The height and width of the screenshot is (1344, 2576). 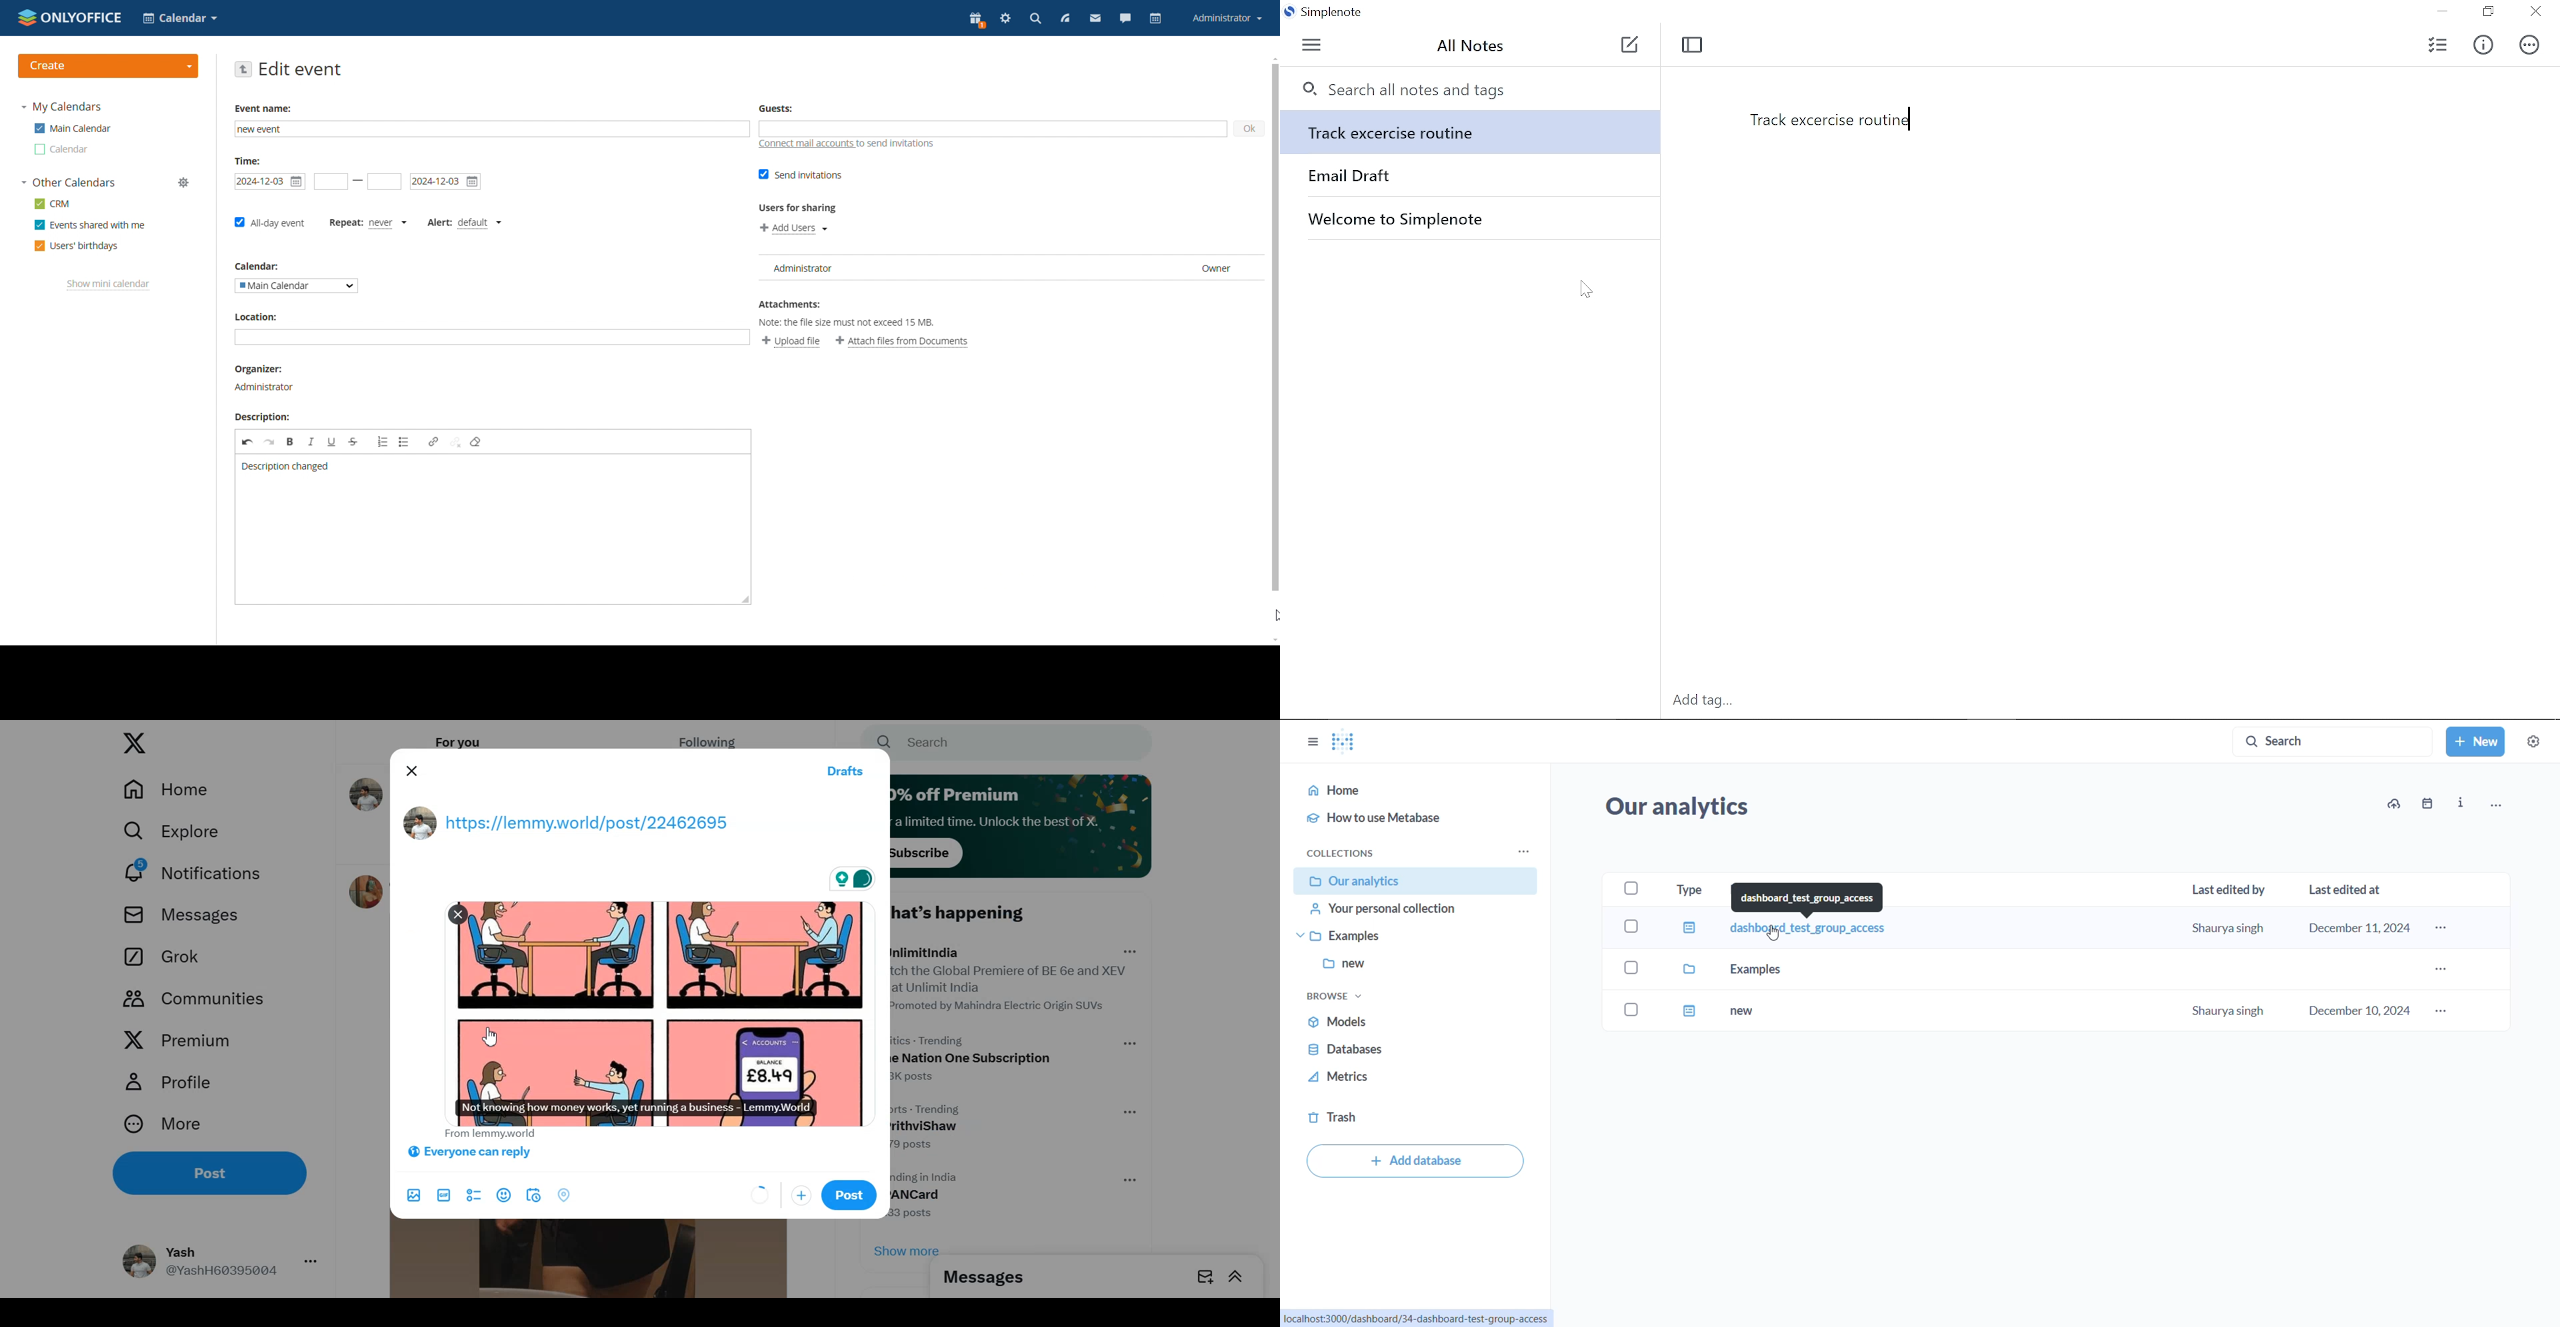 What do you see at coordinates (1405, 90) in the screenshot?
I see `Search all notes and tags` at bounding box center [1405, 90].